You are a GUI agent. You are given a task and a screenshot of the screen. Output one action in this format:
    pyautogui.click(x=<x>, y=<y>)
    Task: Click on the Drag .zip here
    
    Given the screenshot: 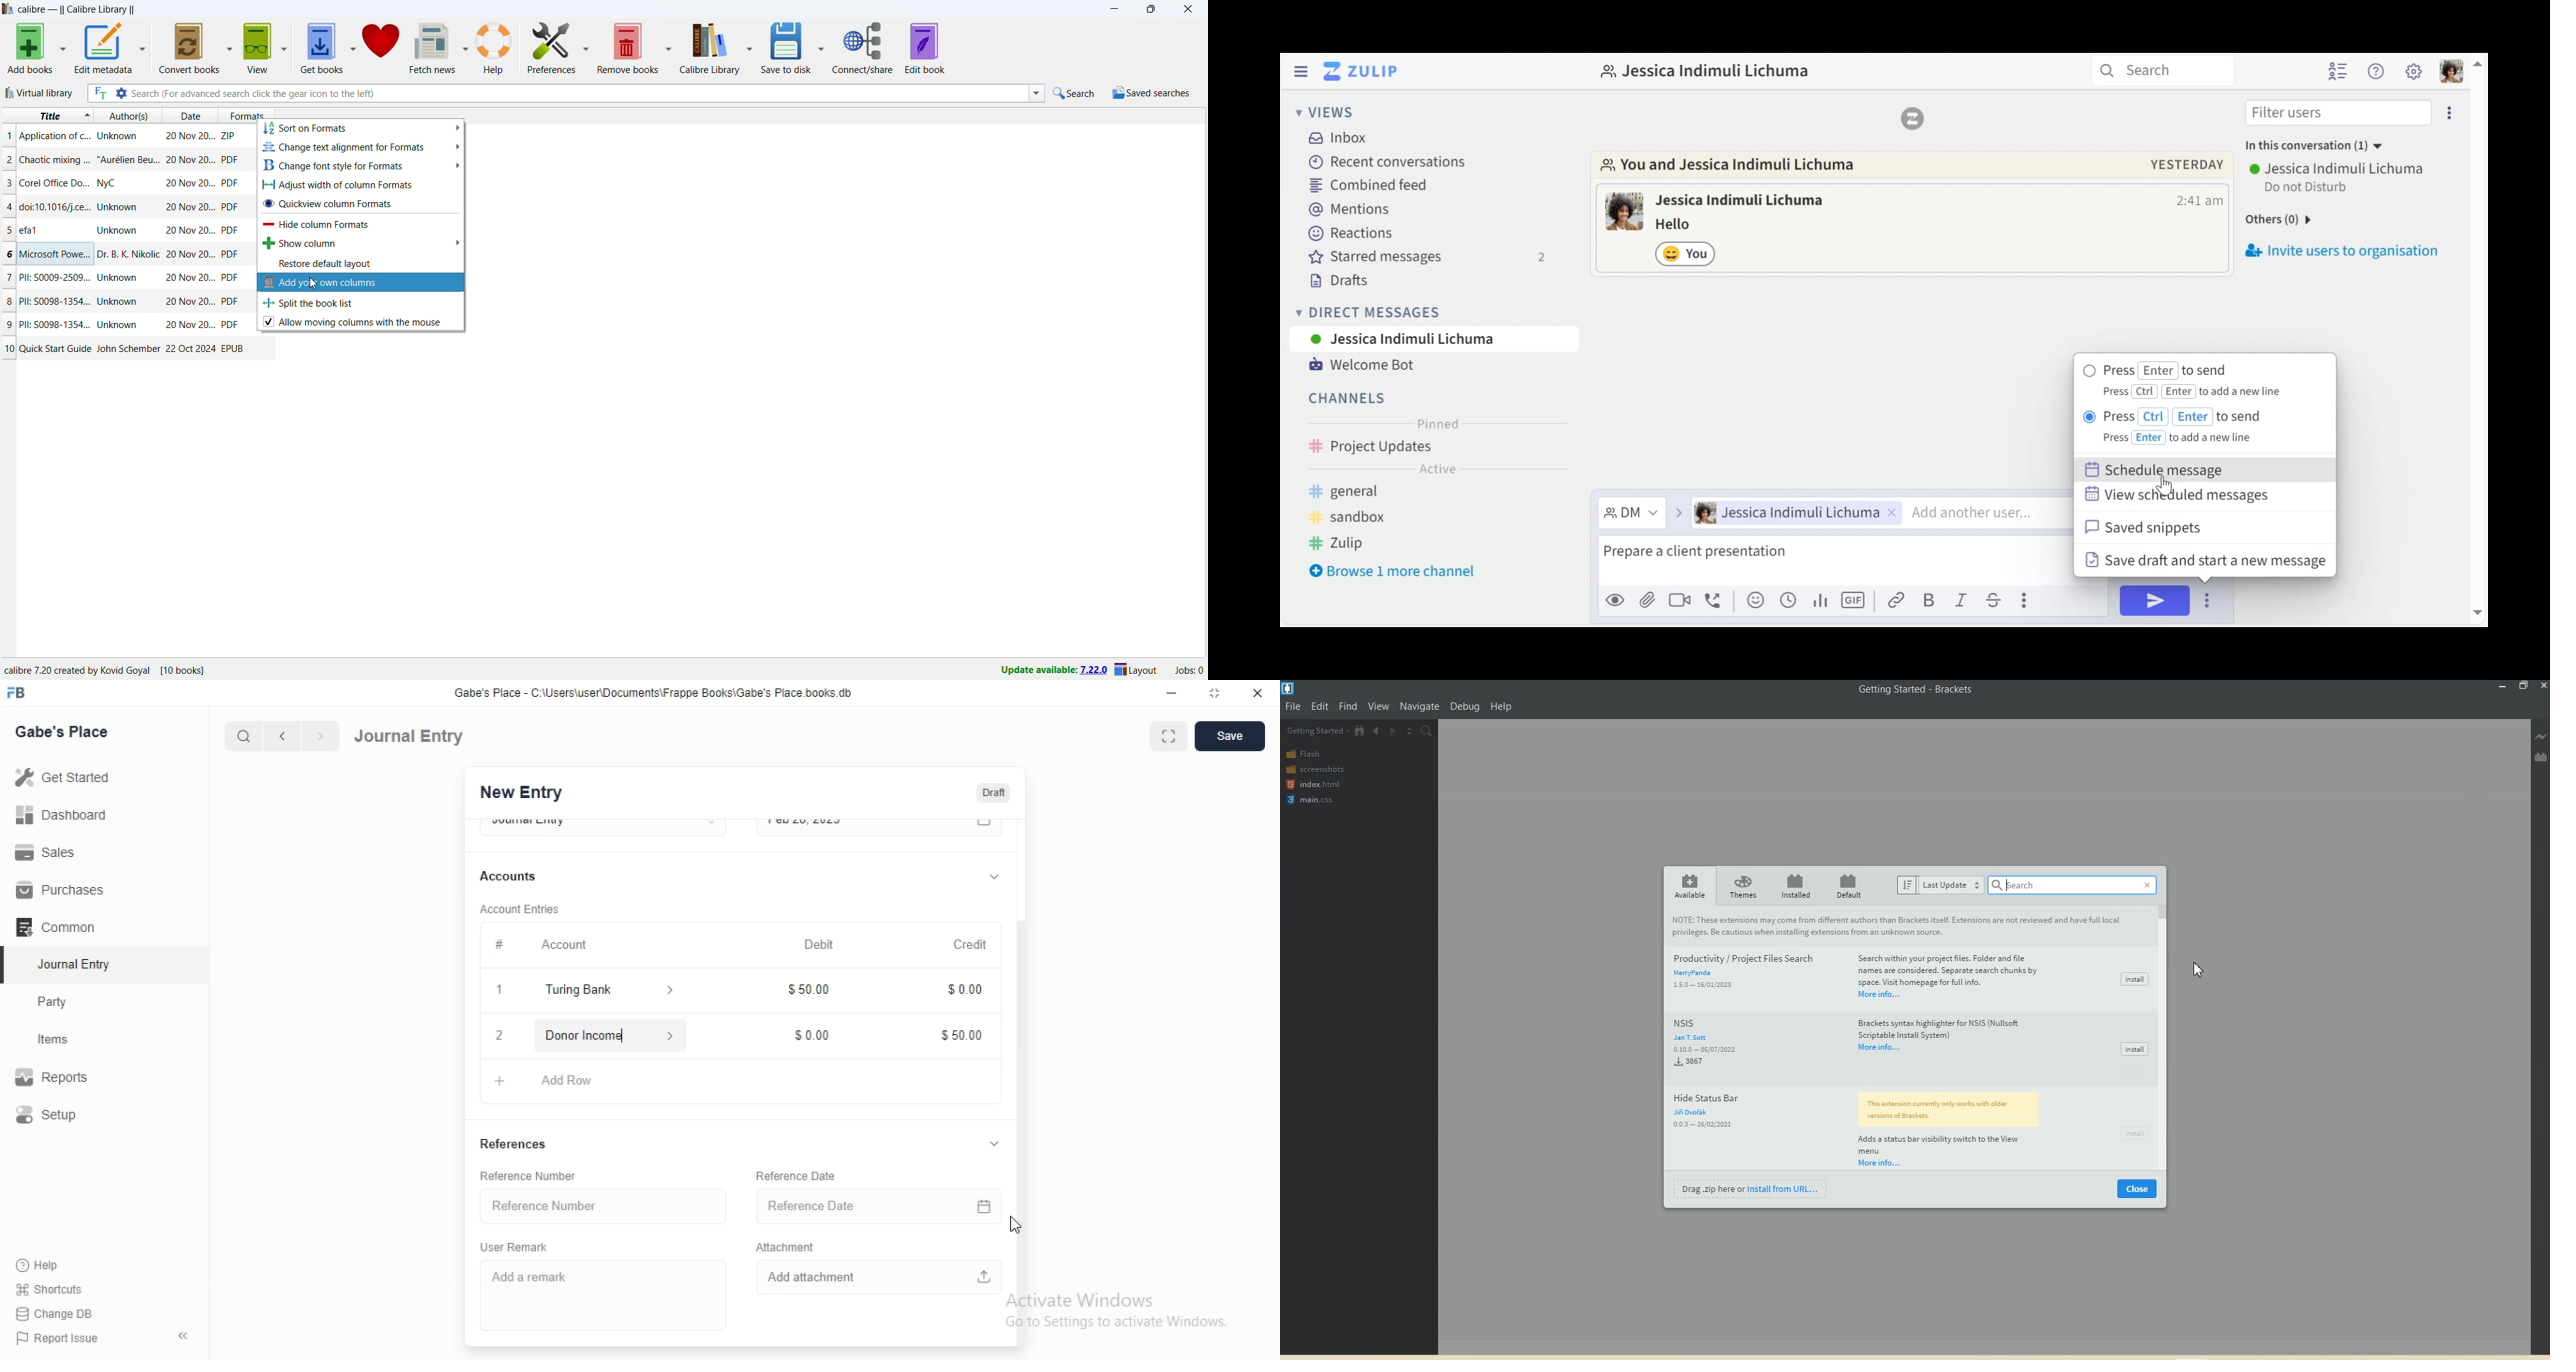 What is the action you would take?
    pyautogui.click(x=1712, y=1189)
    